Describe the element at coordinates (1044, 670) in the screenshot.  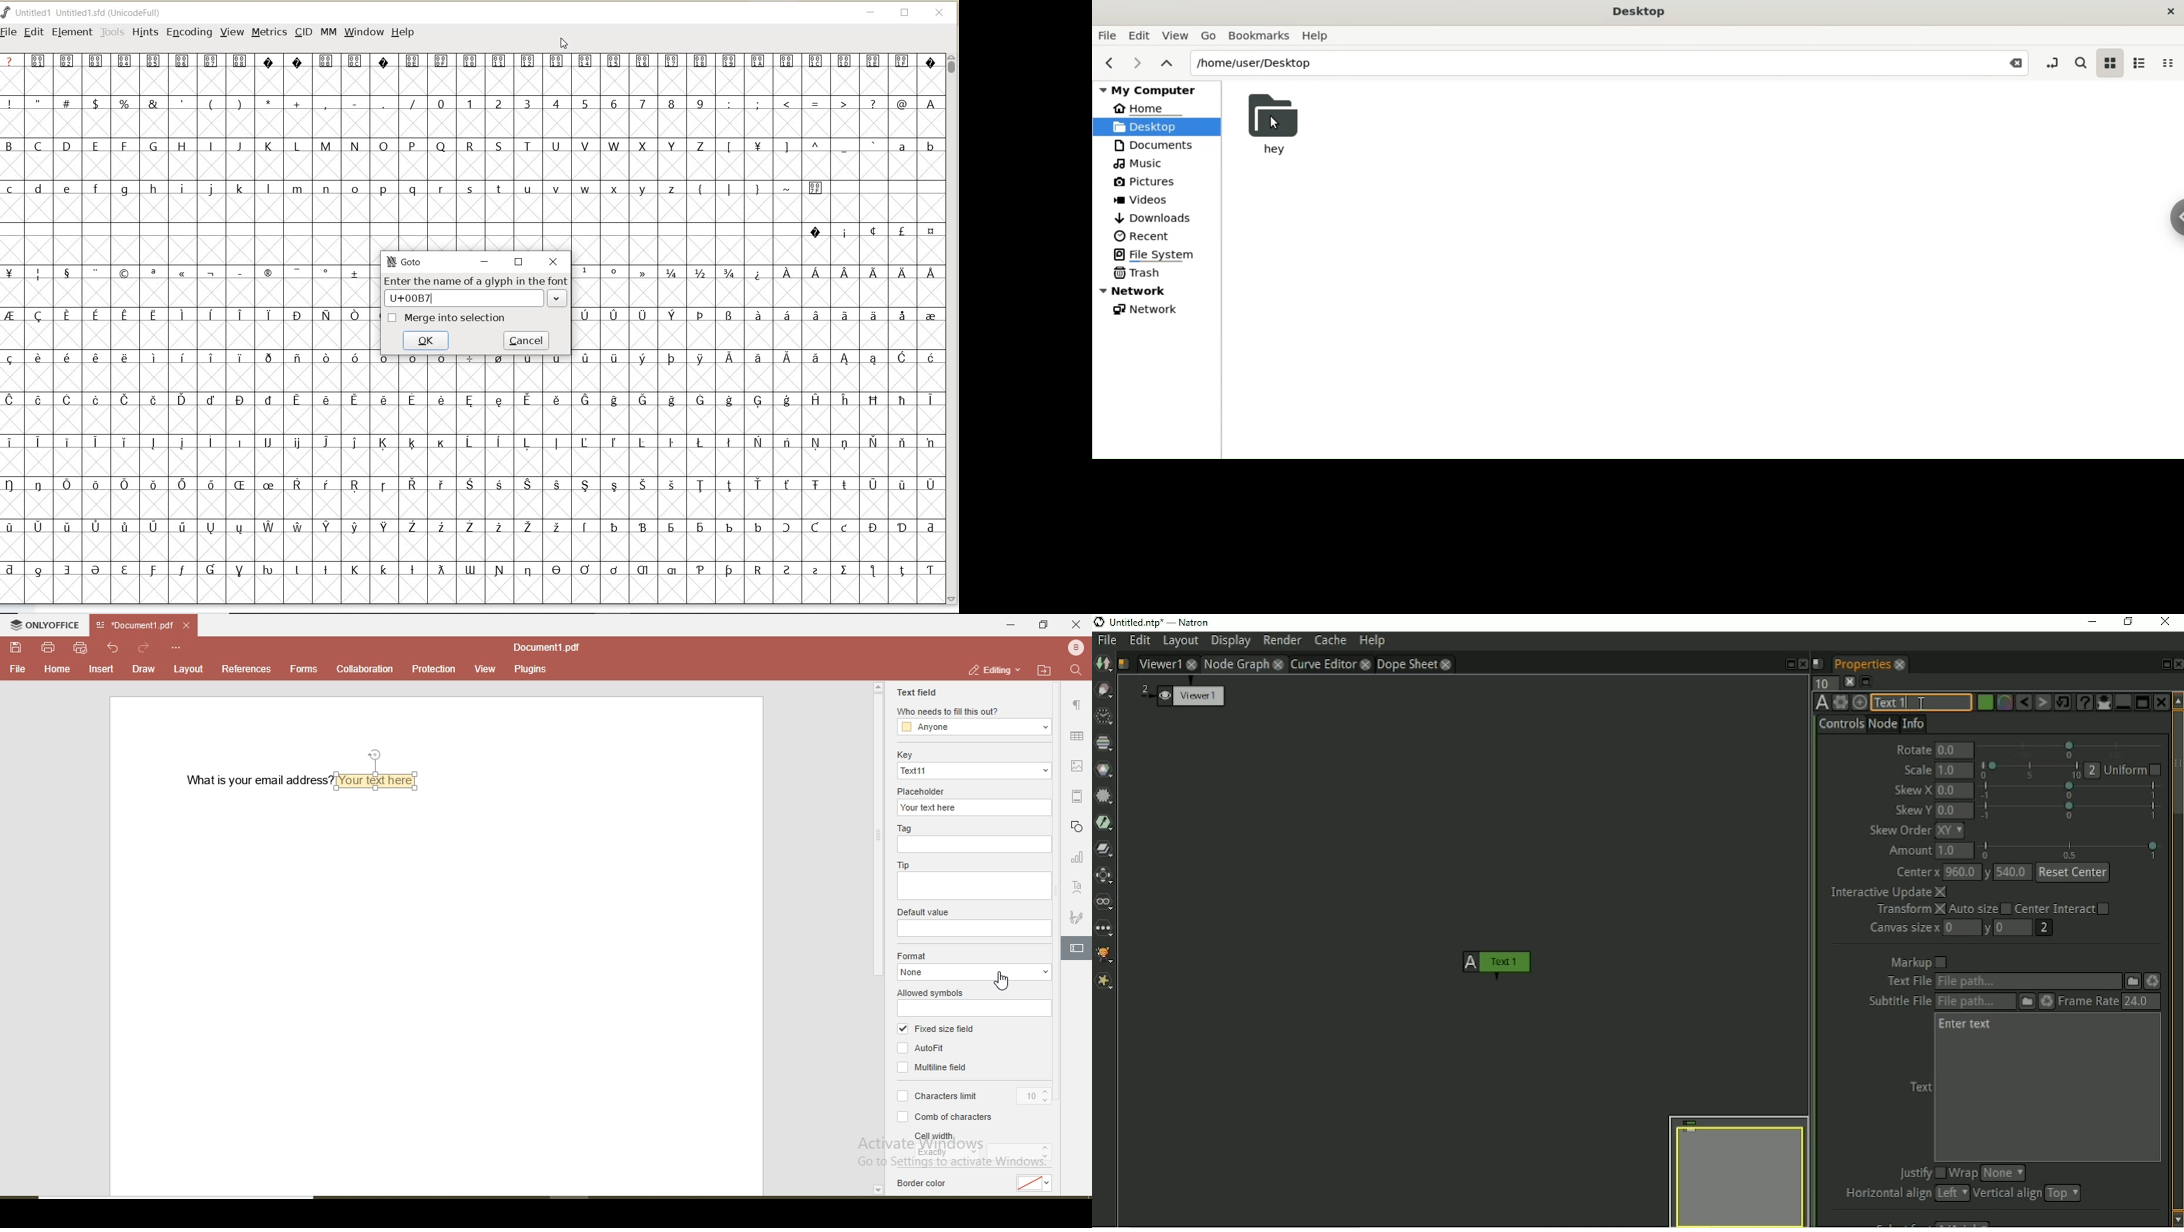
I see `open file location` at that location.